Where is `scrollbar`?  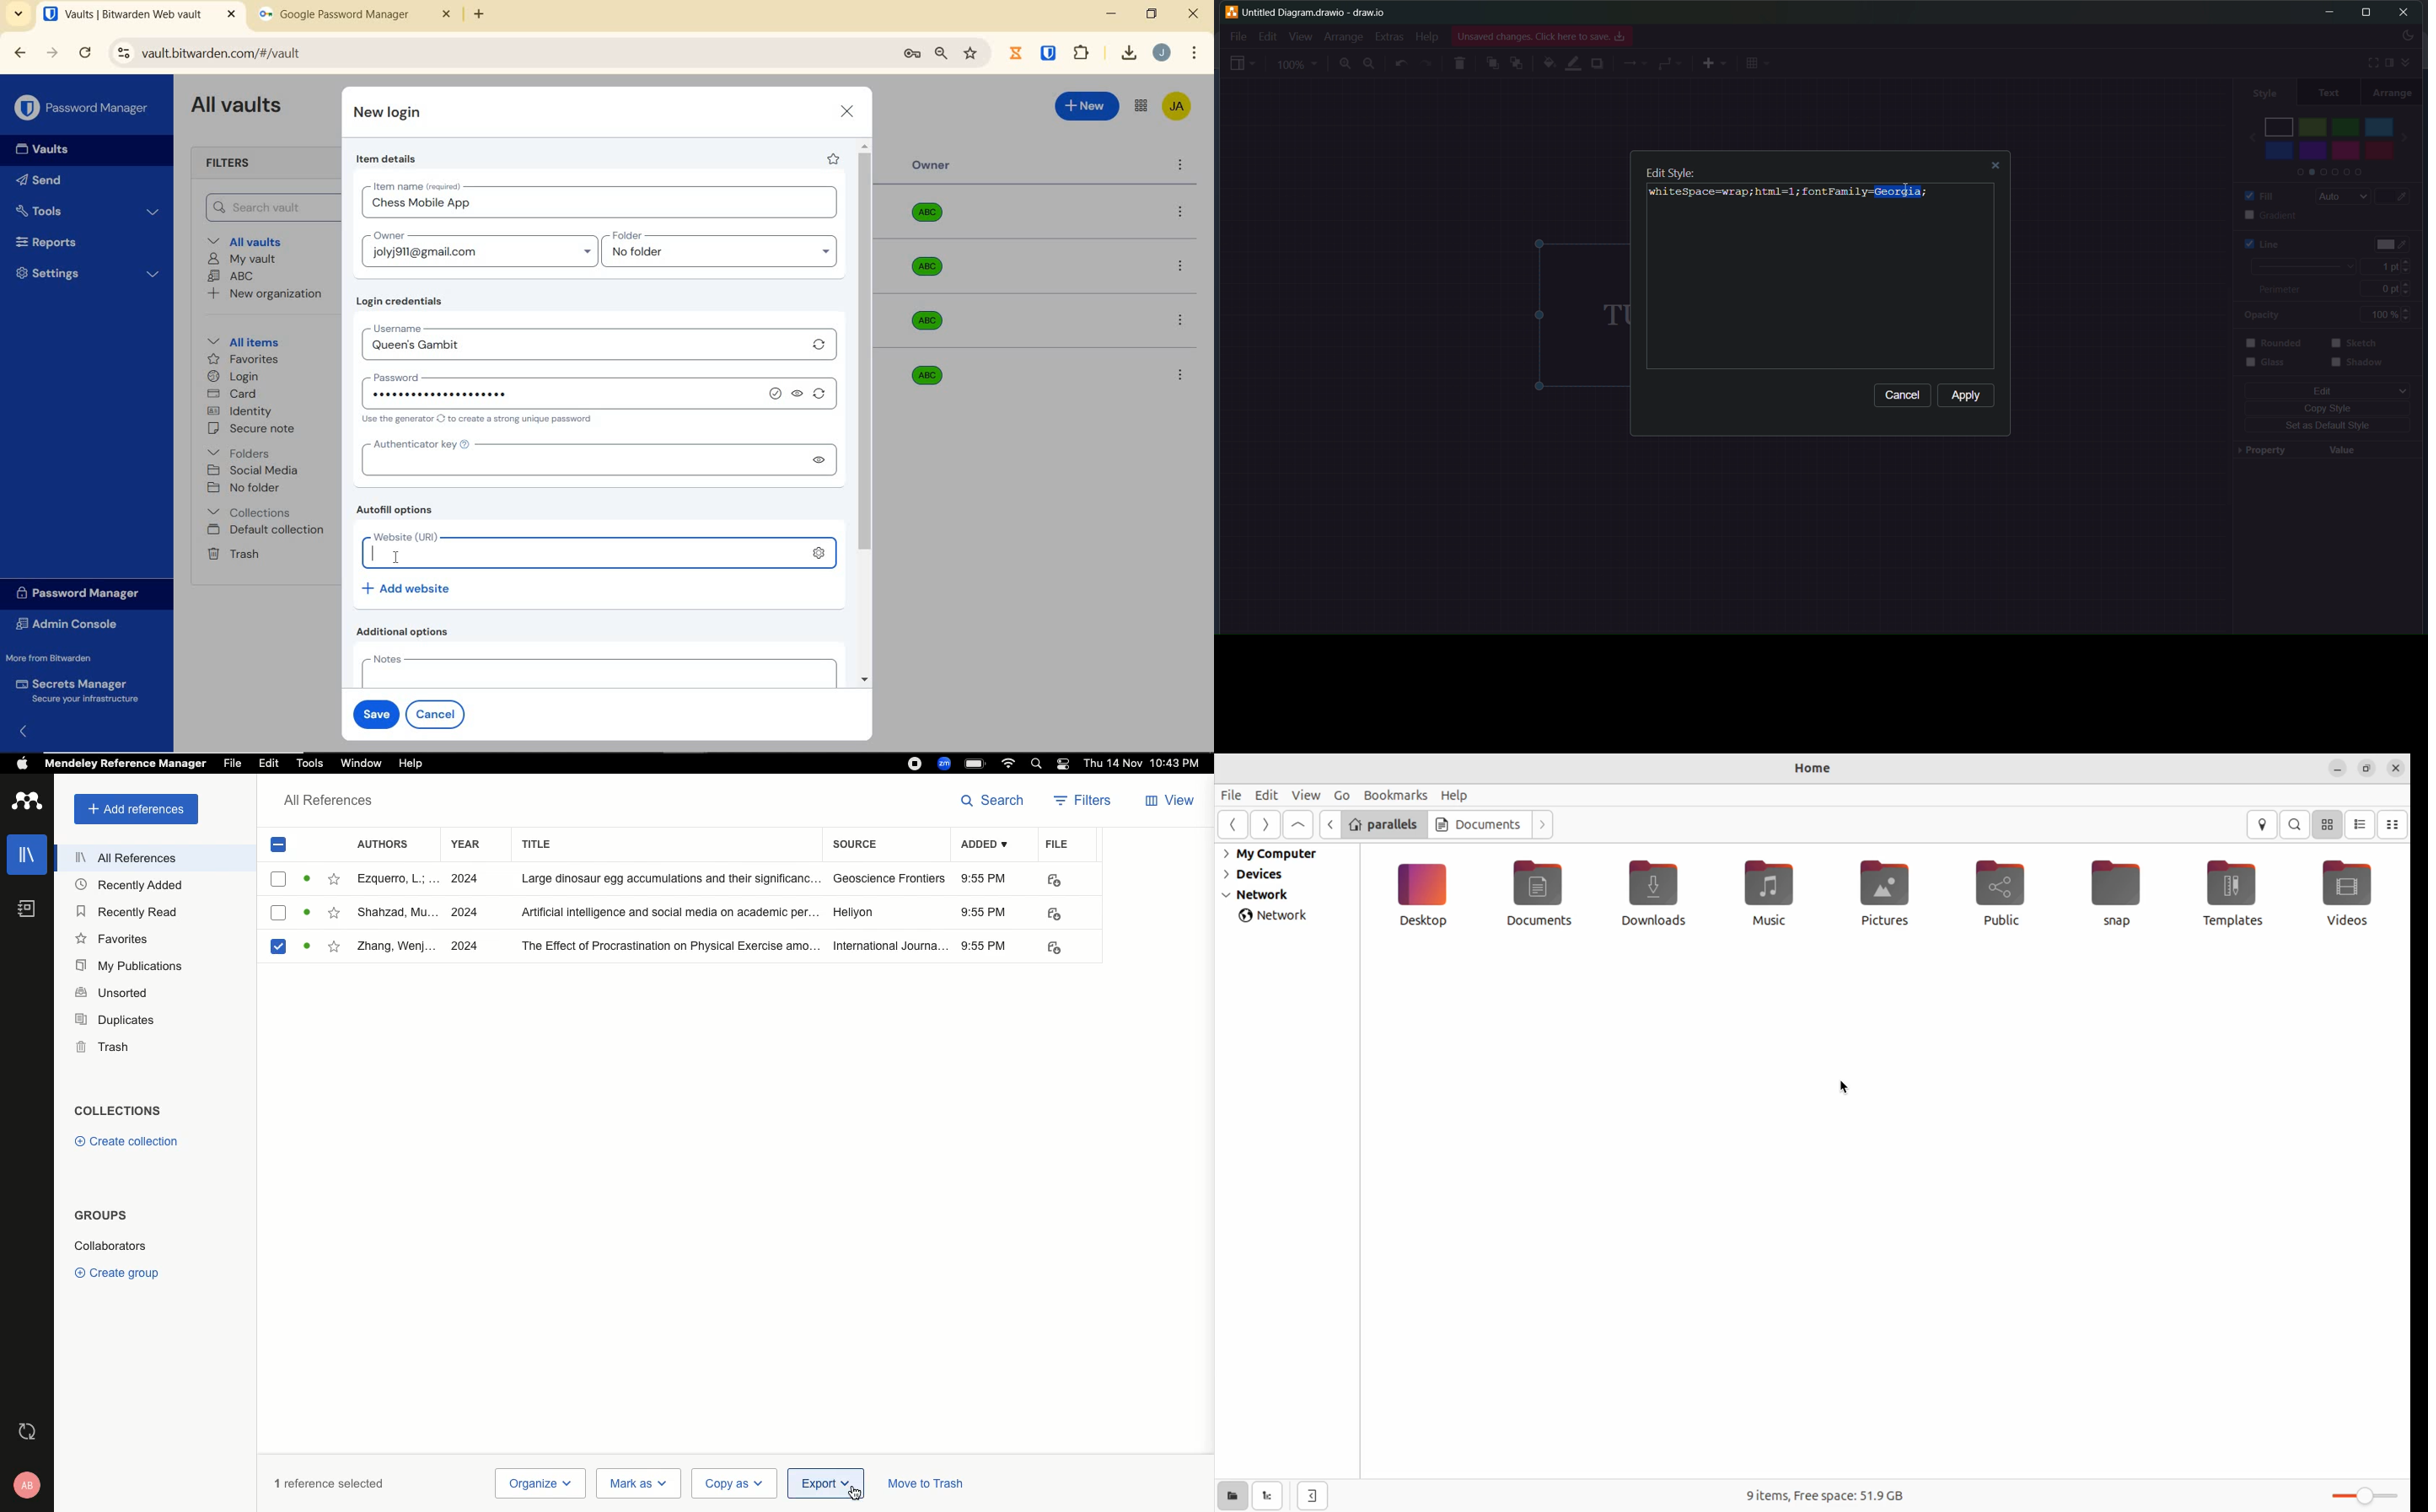 scrollbar is located at coordinates (866, 413).